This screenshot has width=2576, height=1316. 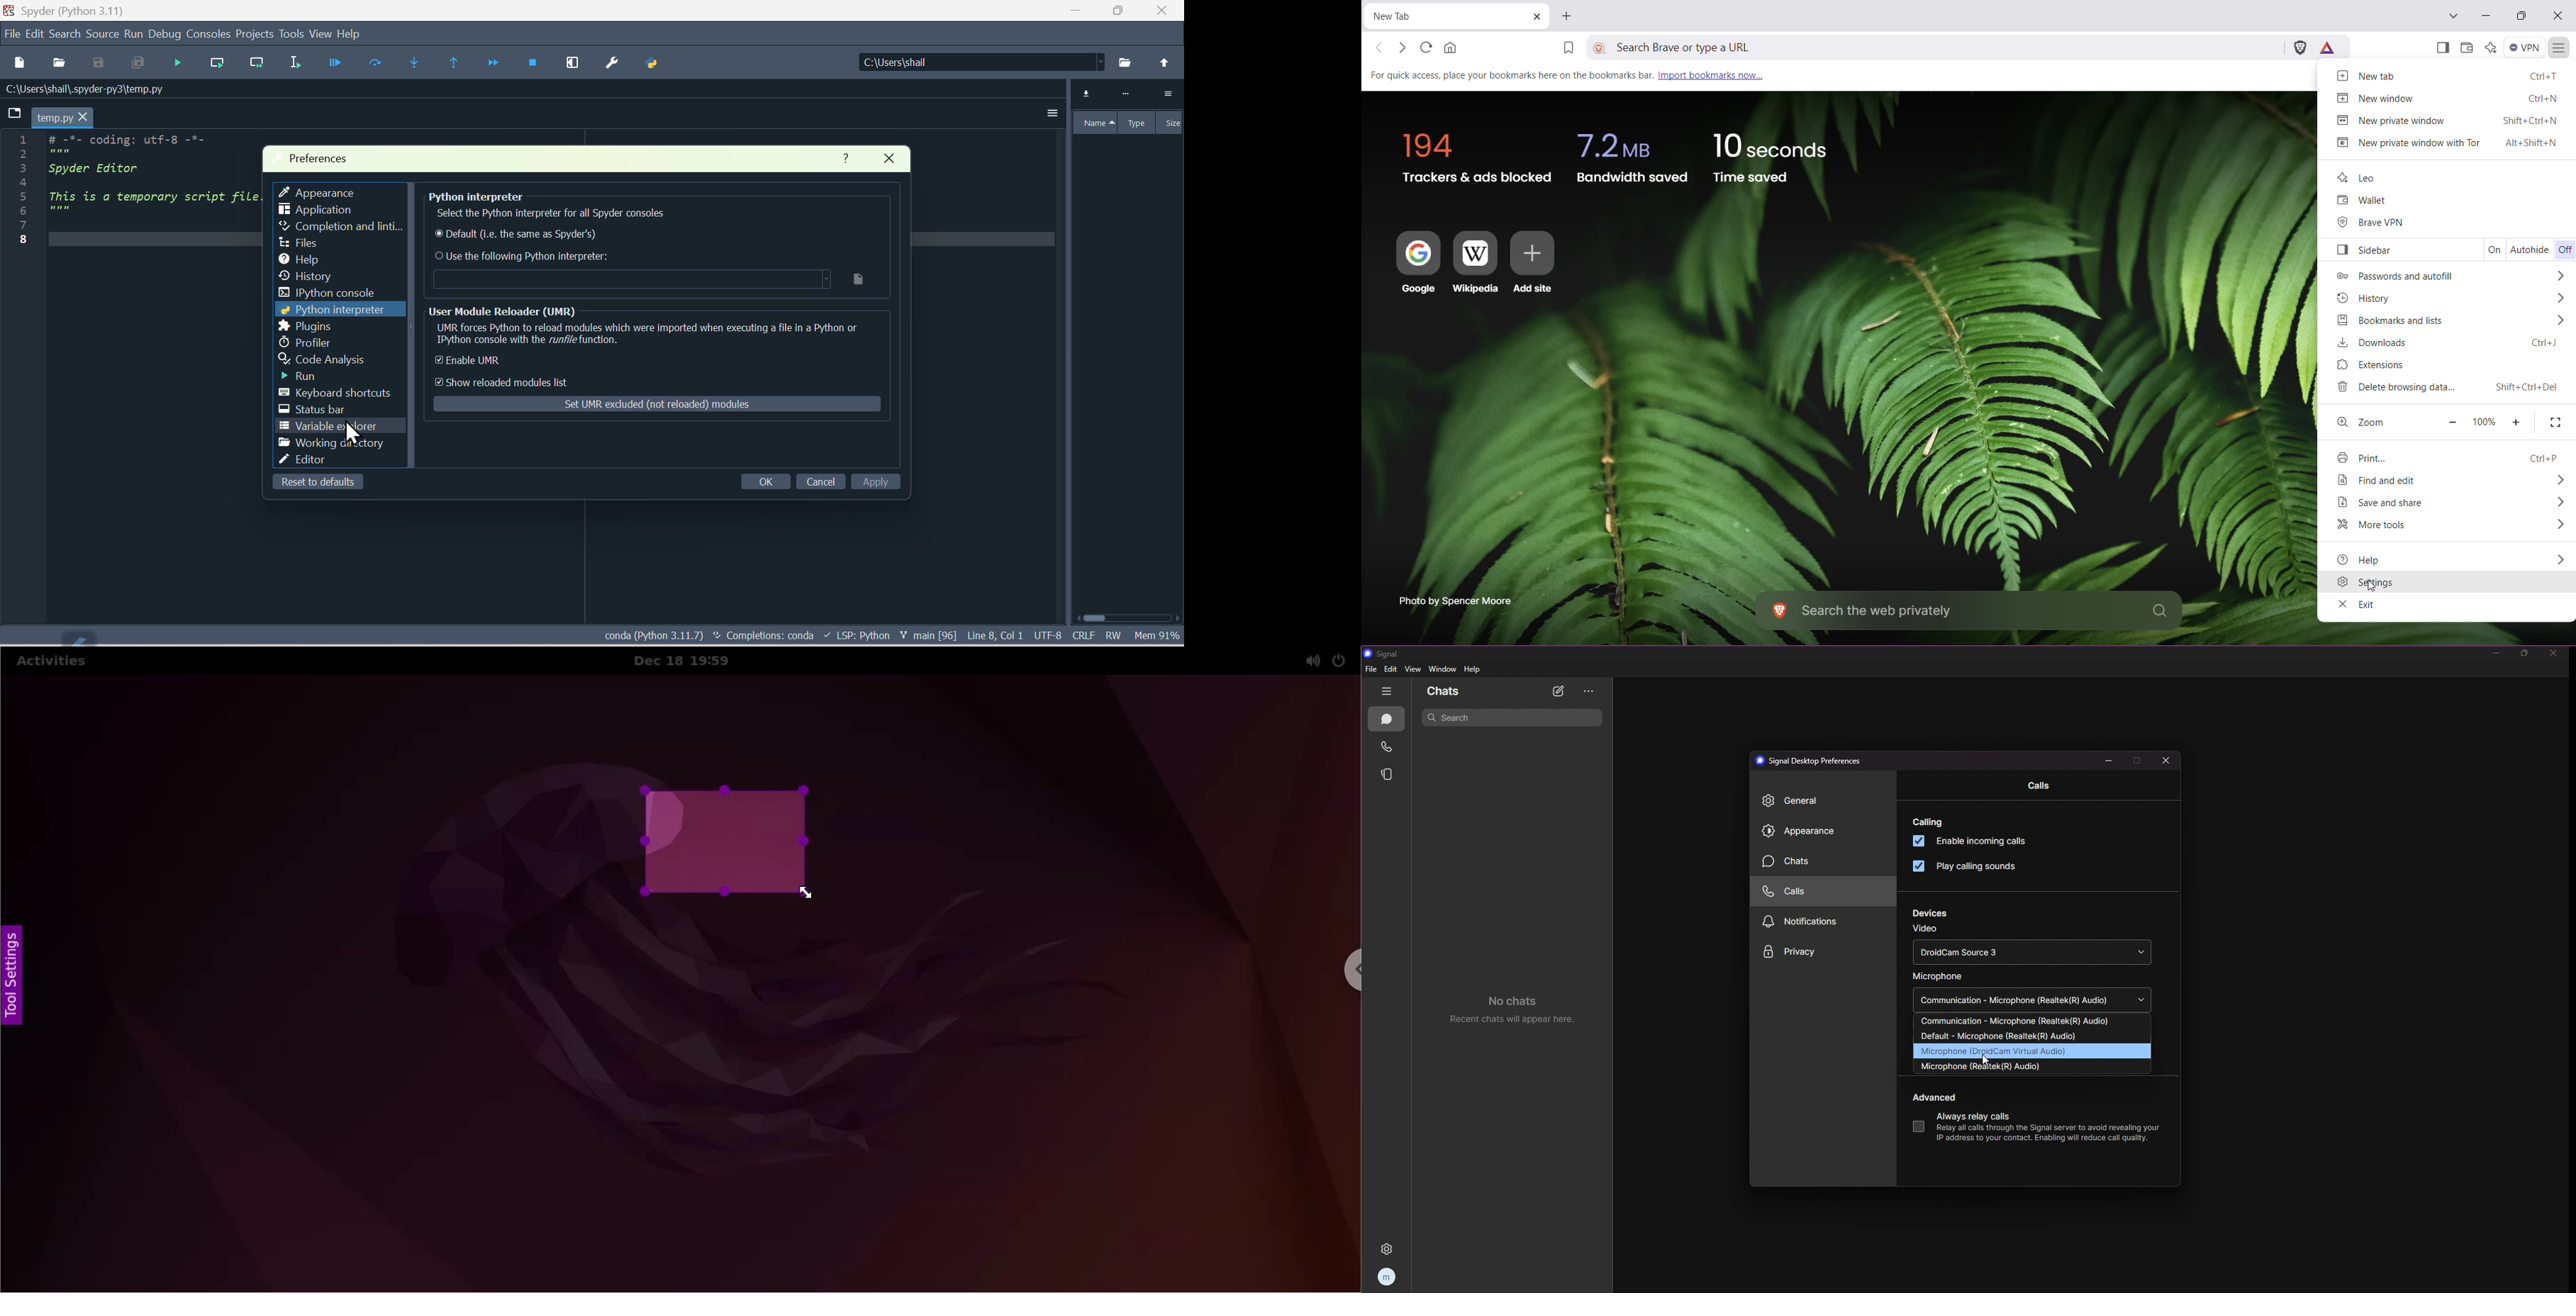 I want to click on Run, so click(x=296, y=375).